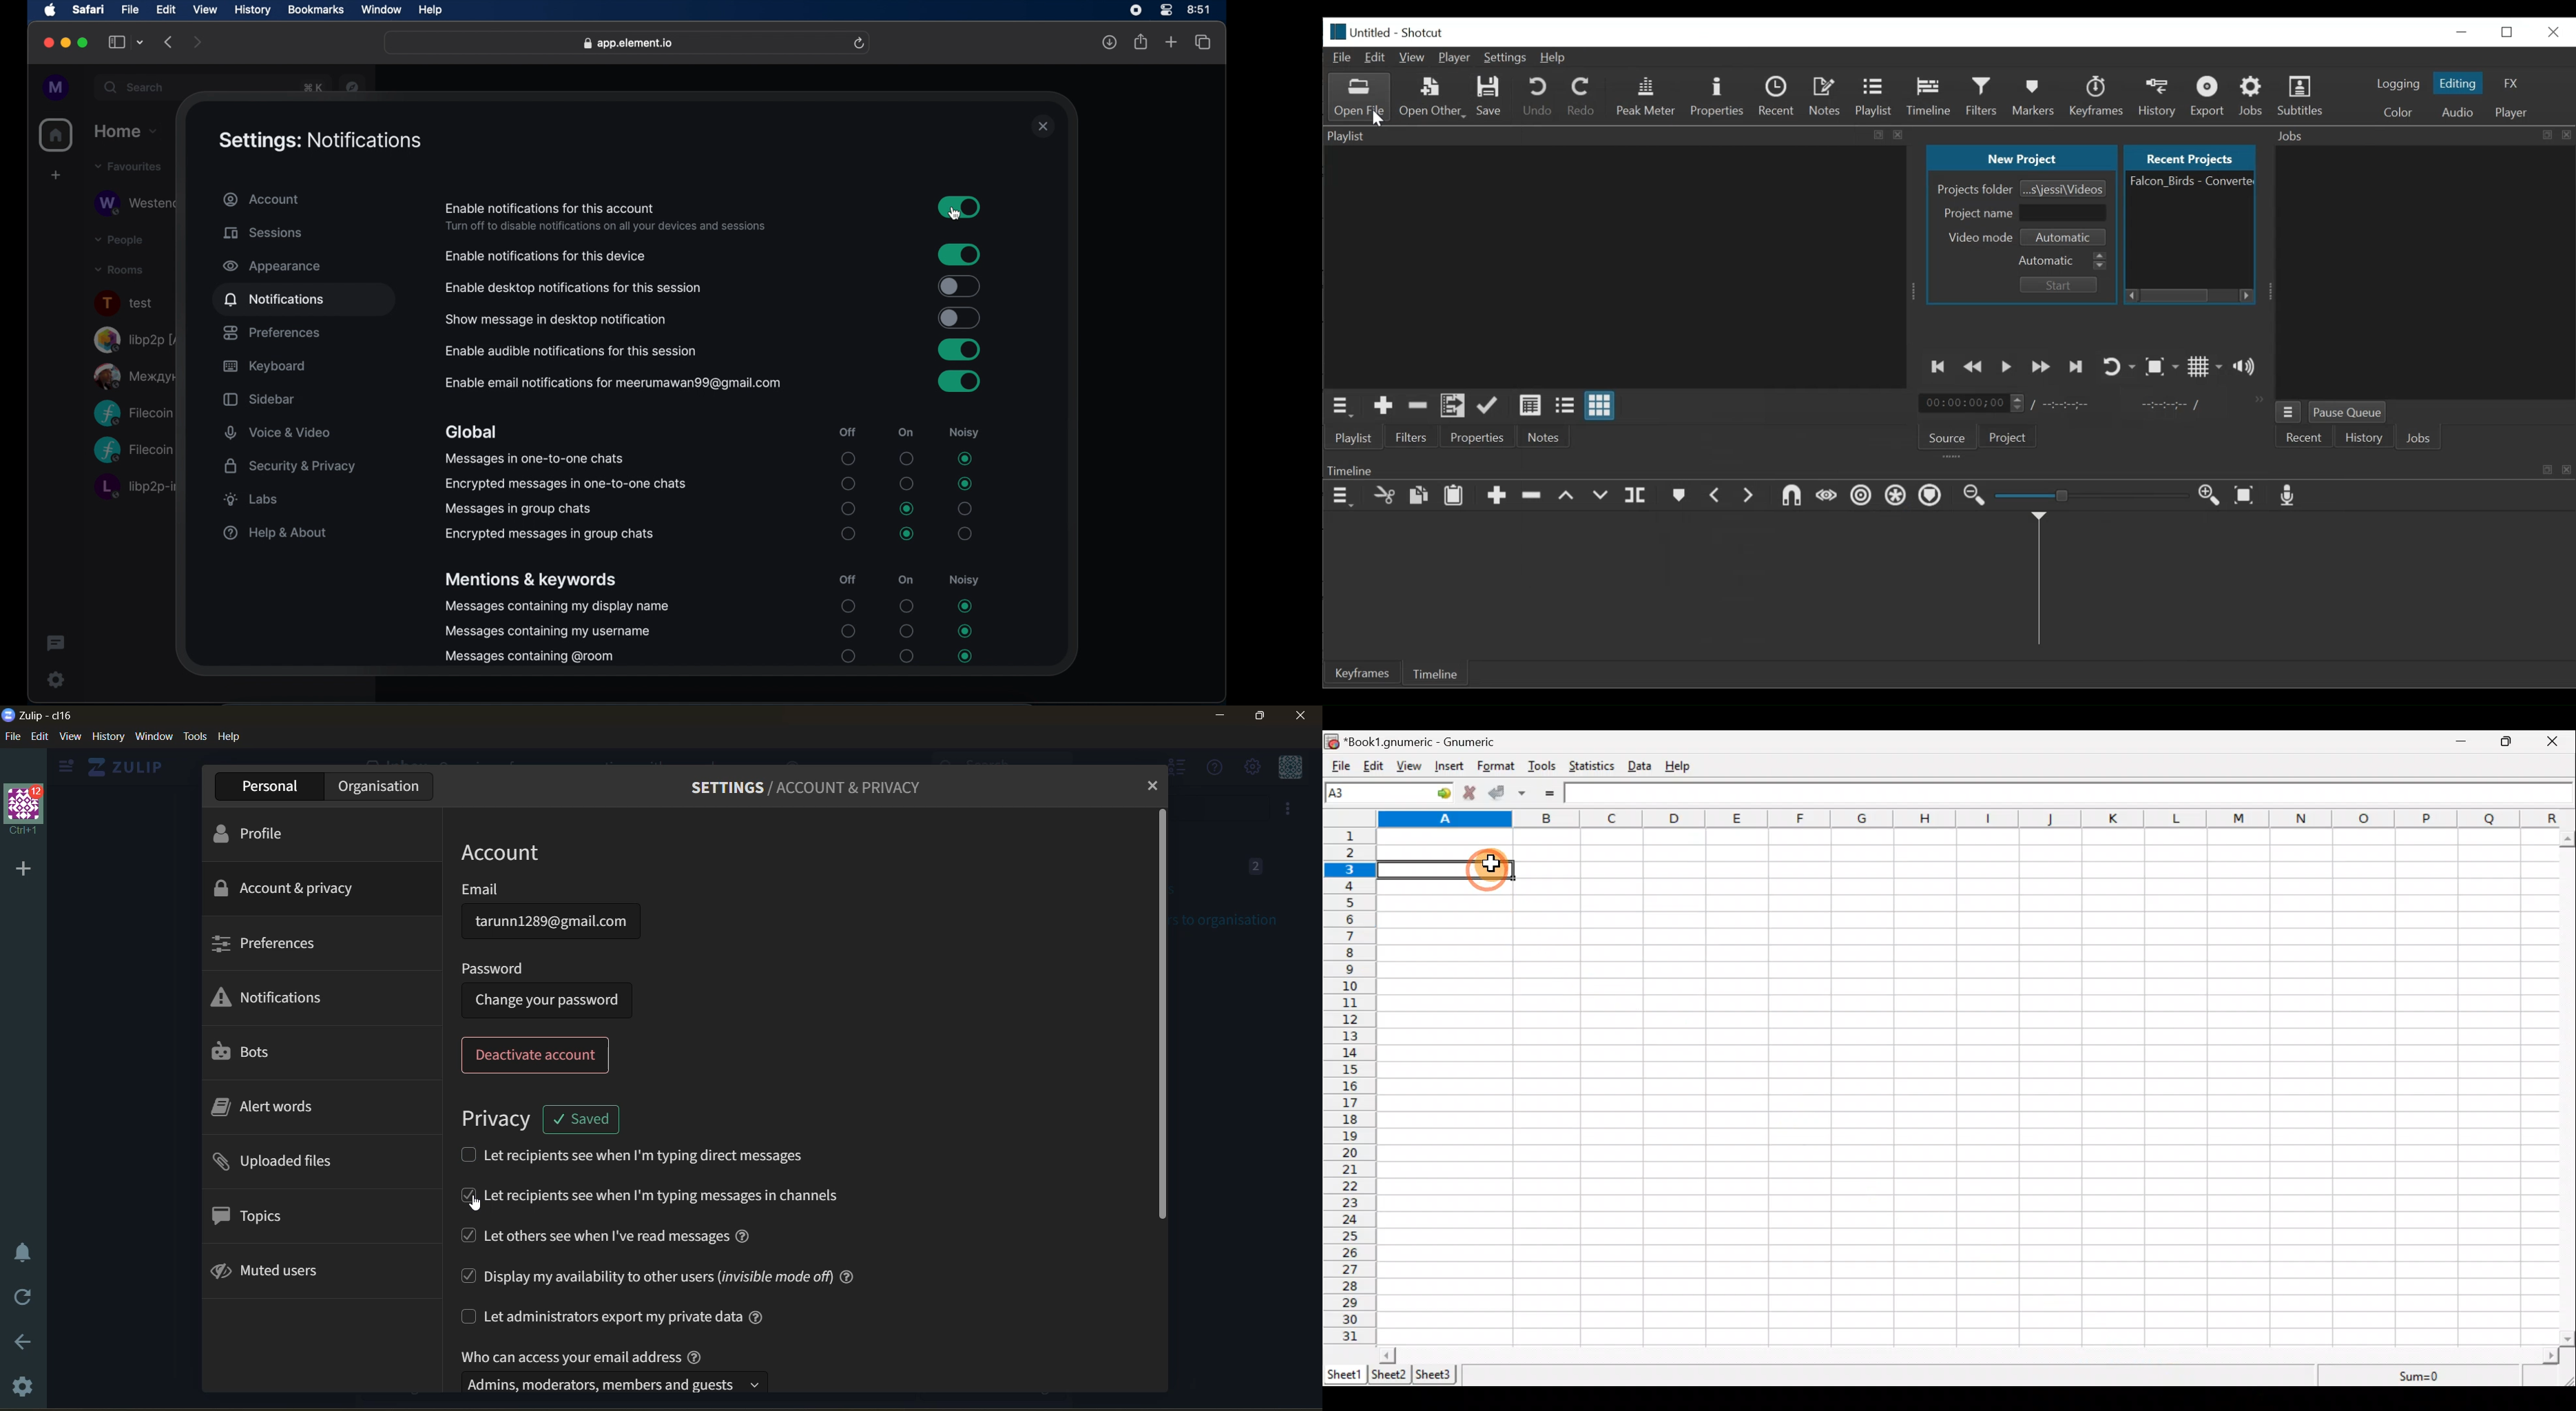 Image resolution: width=2576 pixels, height=1428 pixels. Describe the element at coordinates (959, 253) in the screenshot. I see `toggle button` at that location.